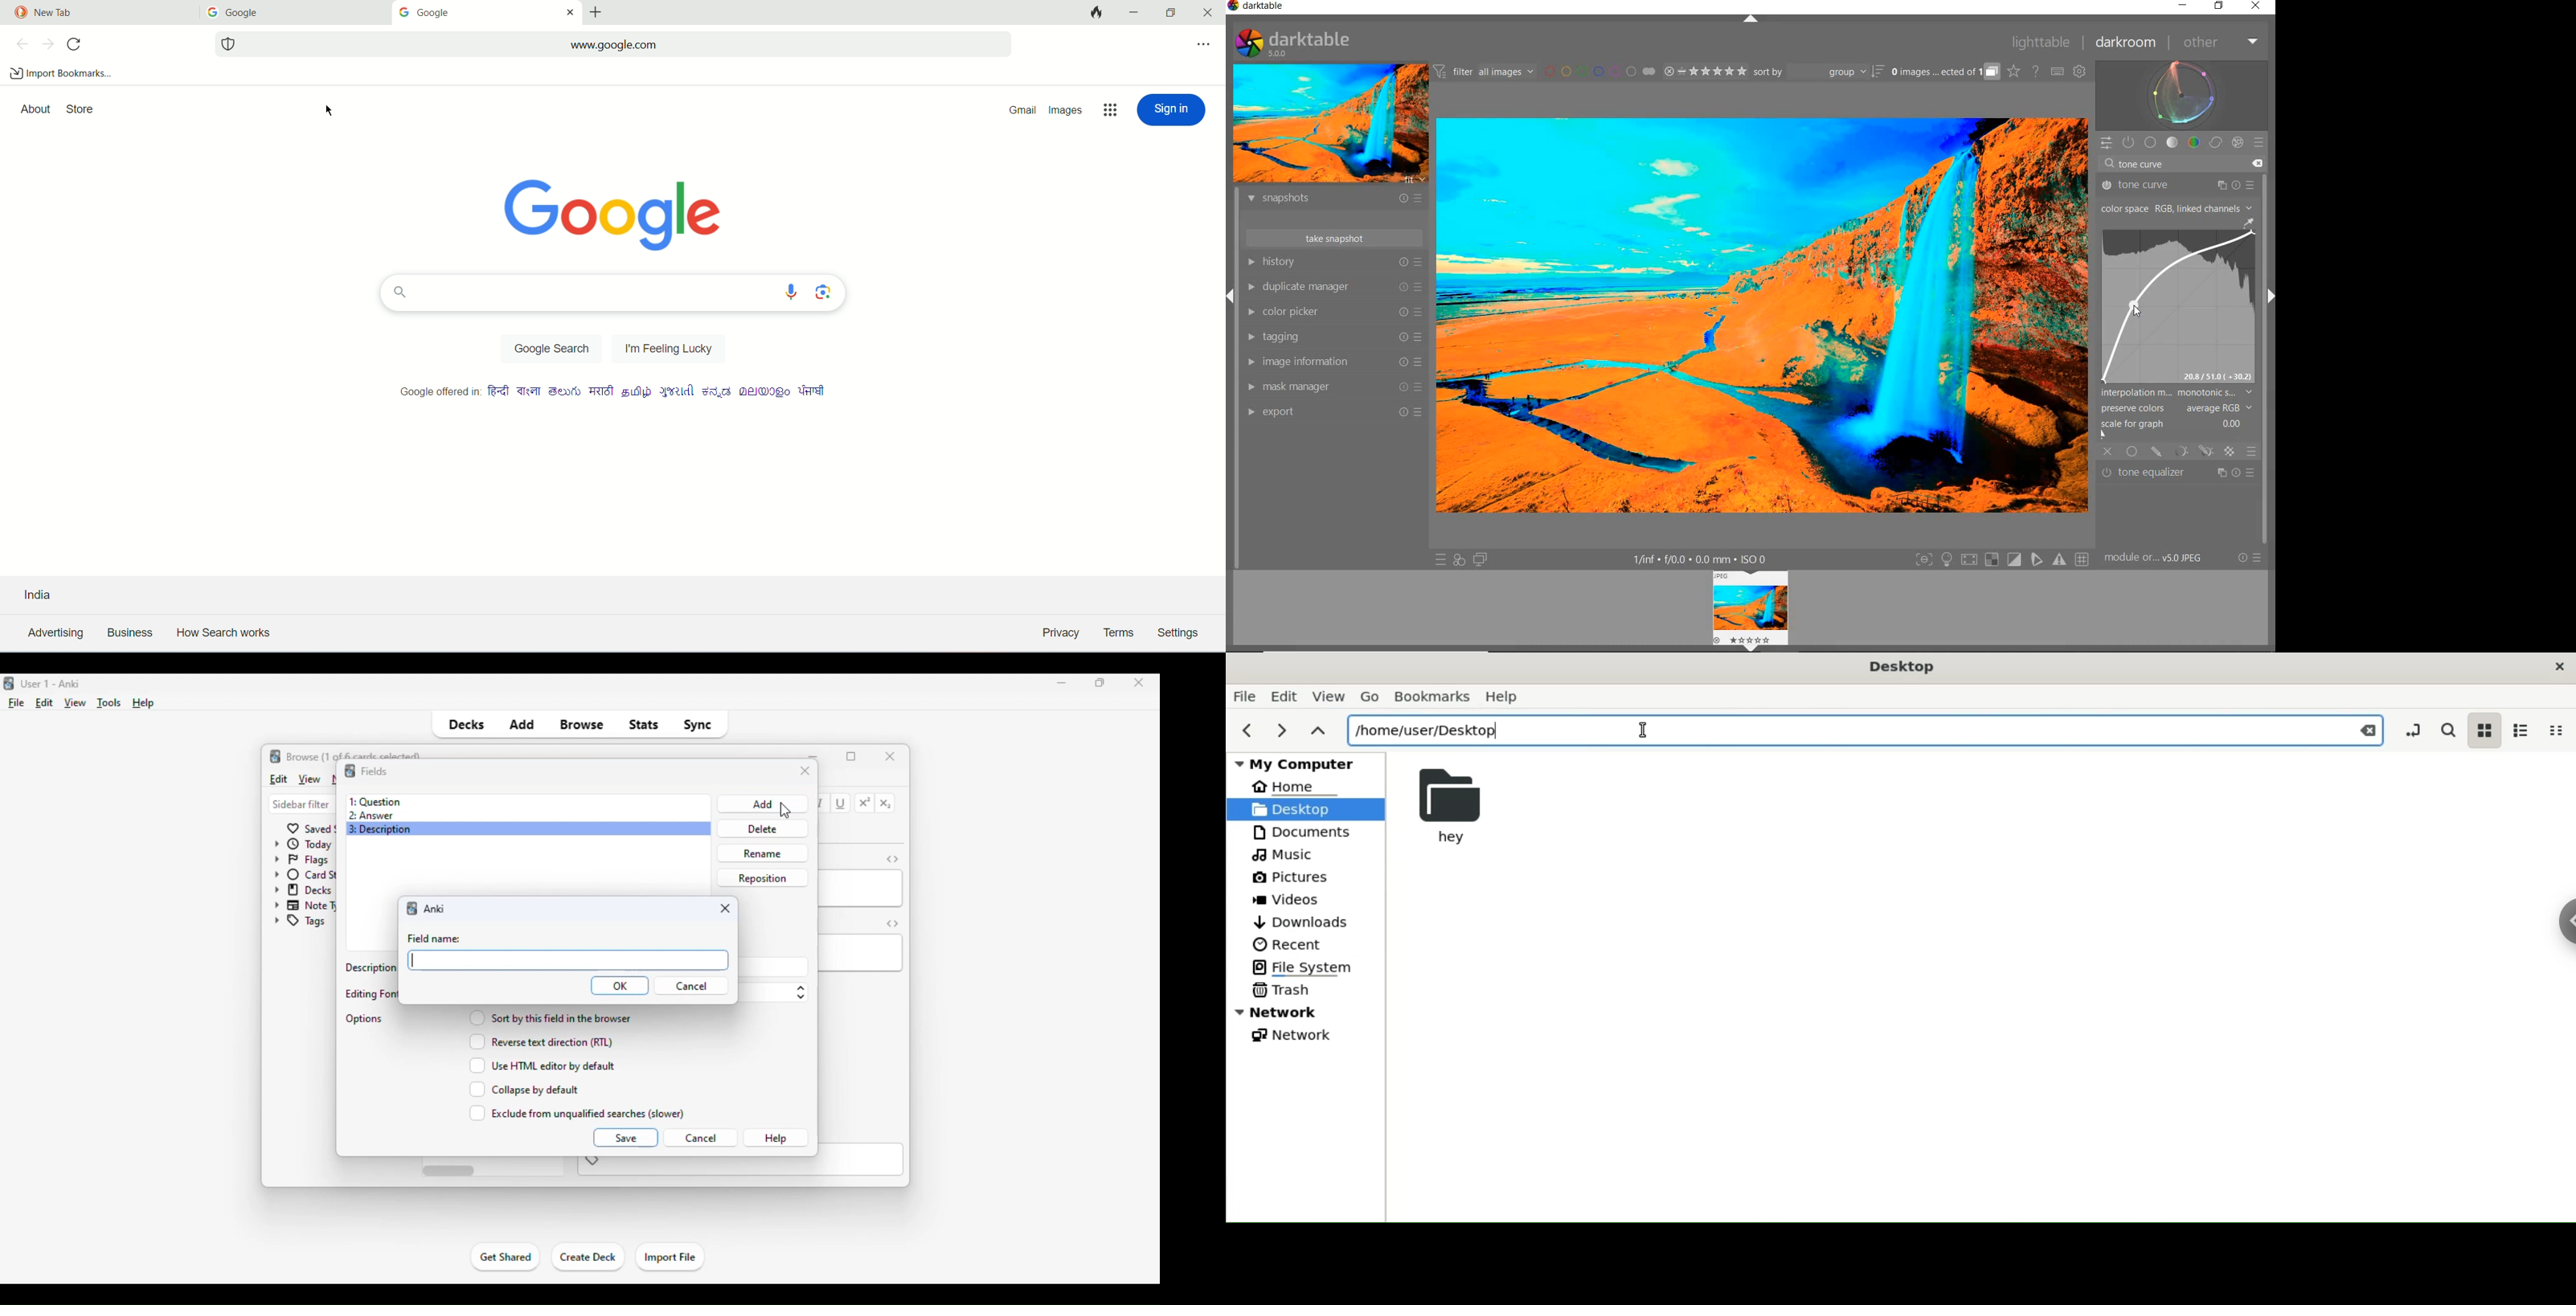  I want to click on Add, so click(761, 804).